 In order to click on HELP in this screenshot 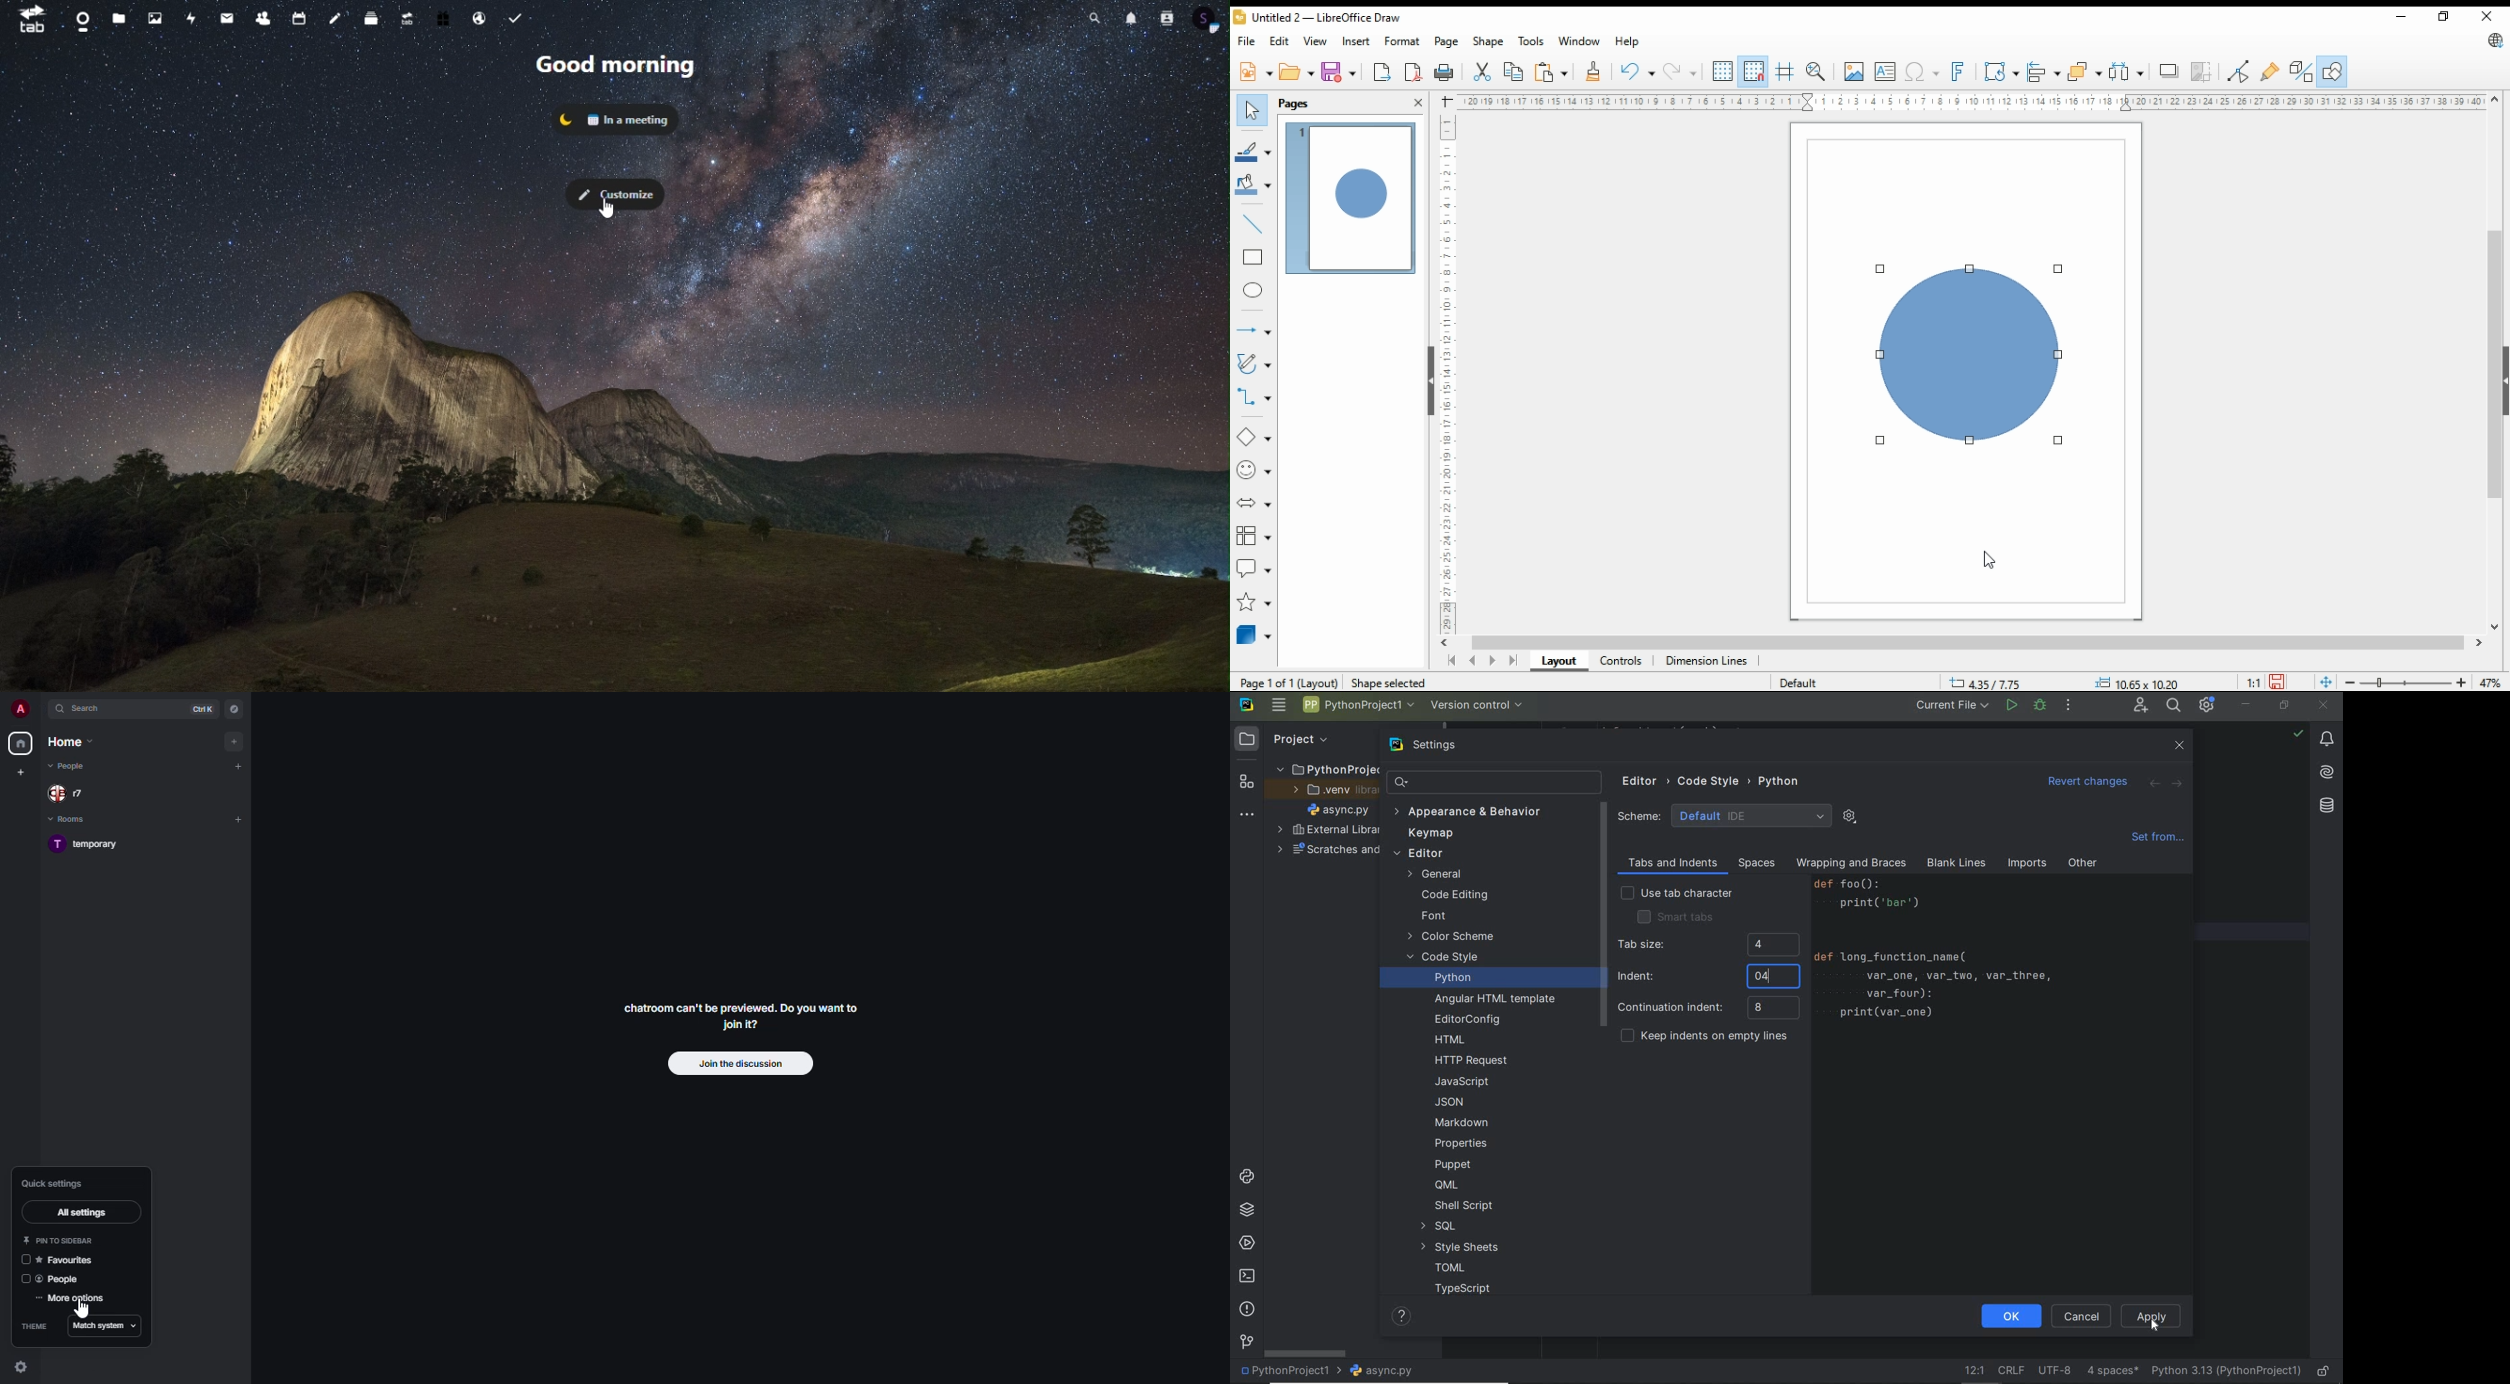, I will do `click(1403, 1316)`.